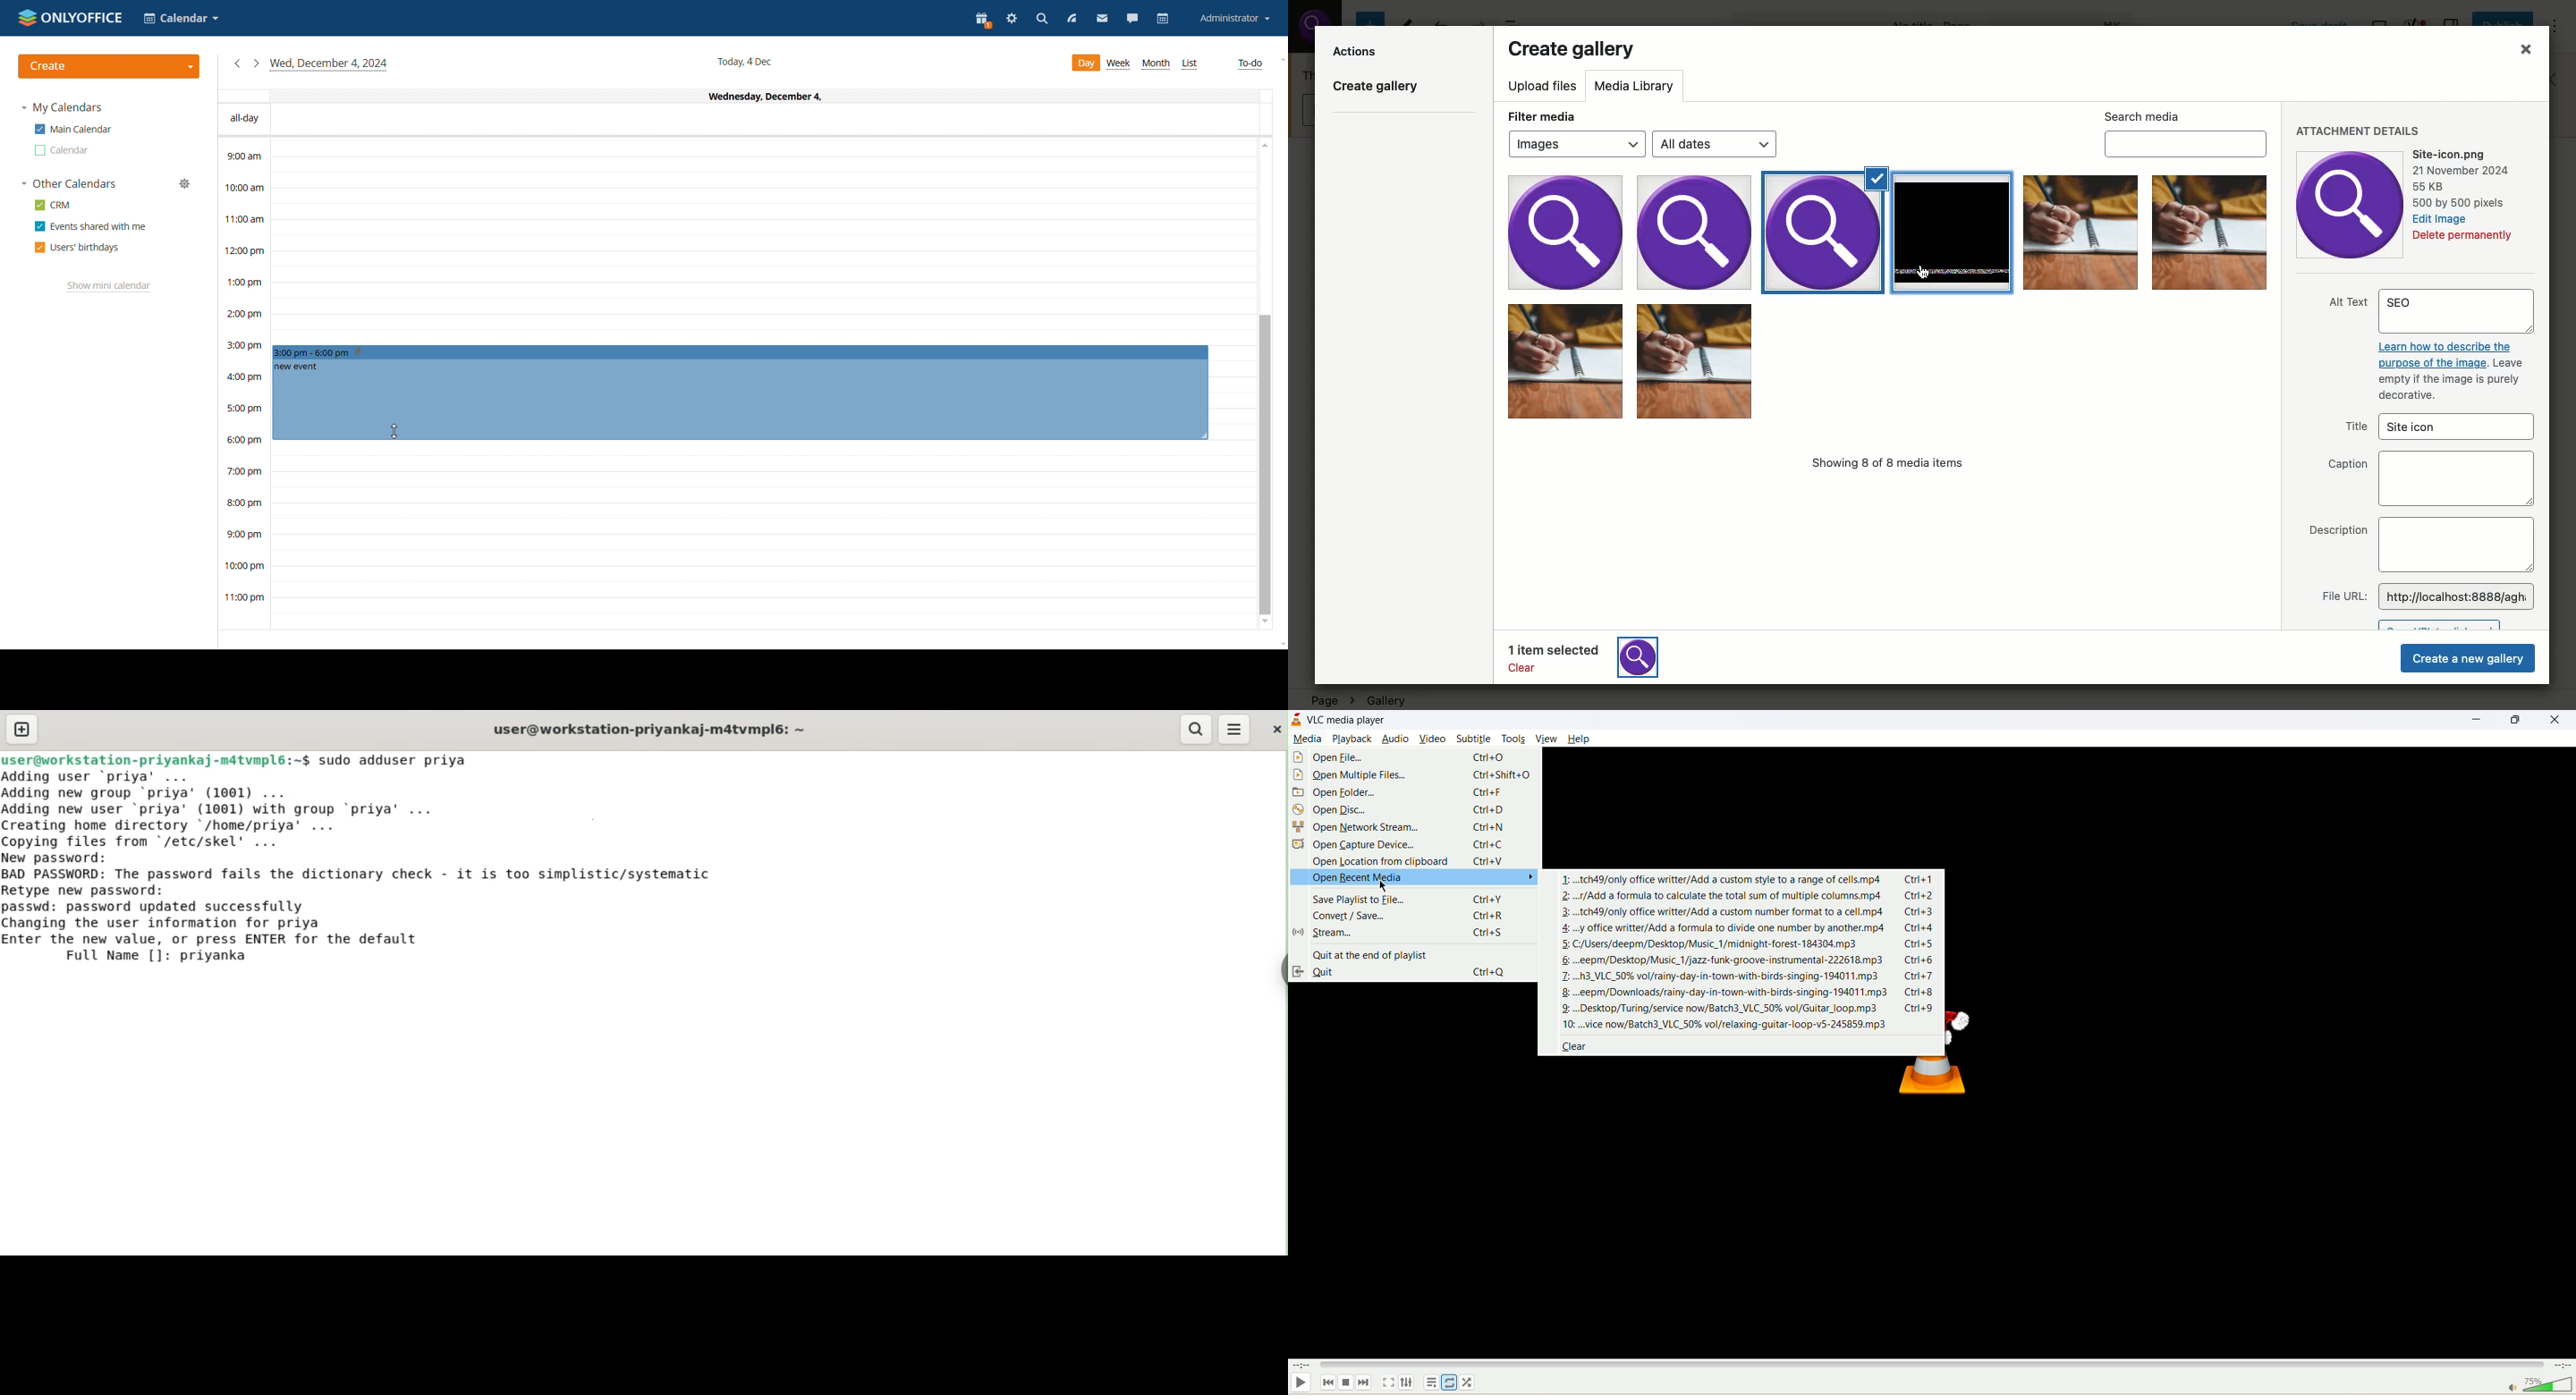 The height and width of the screenshot is (1400, 2576). I want to click on Create gallery, so click(1572, 51).